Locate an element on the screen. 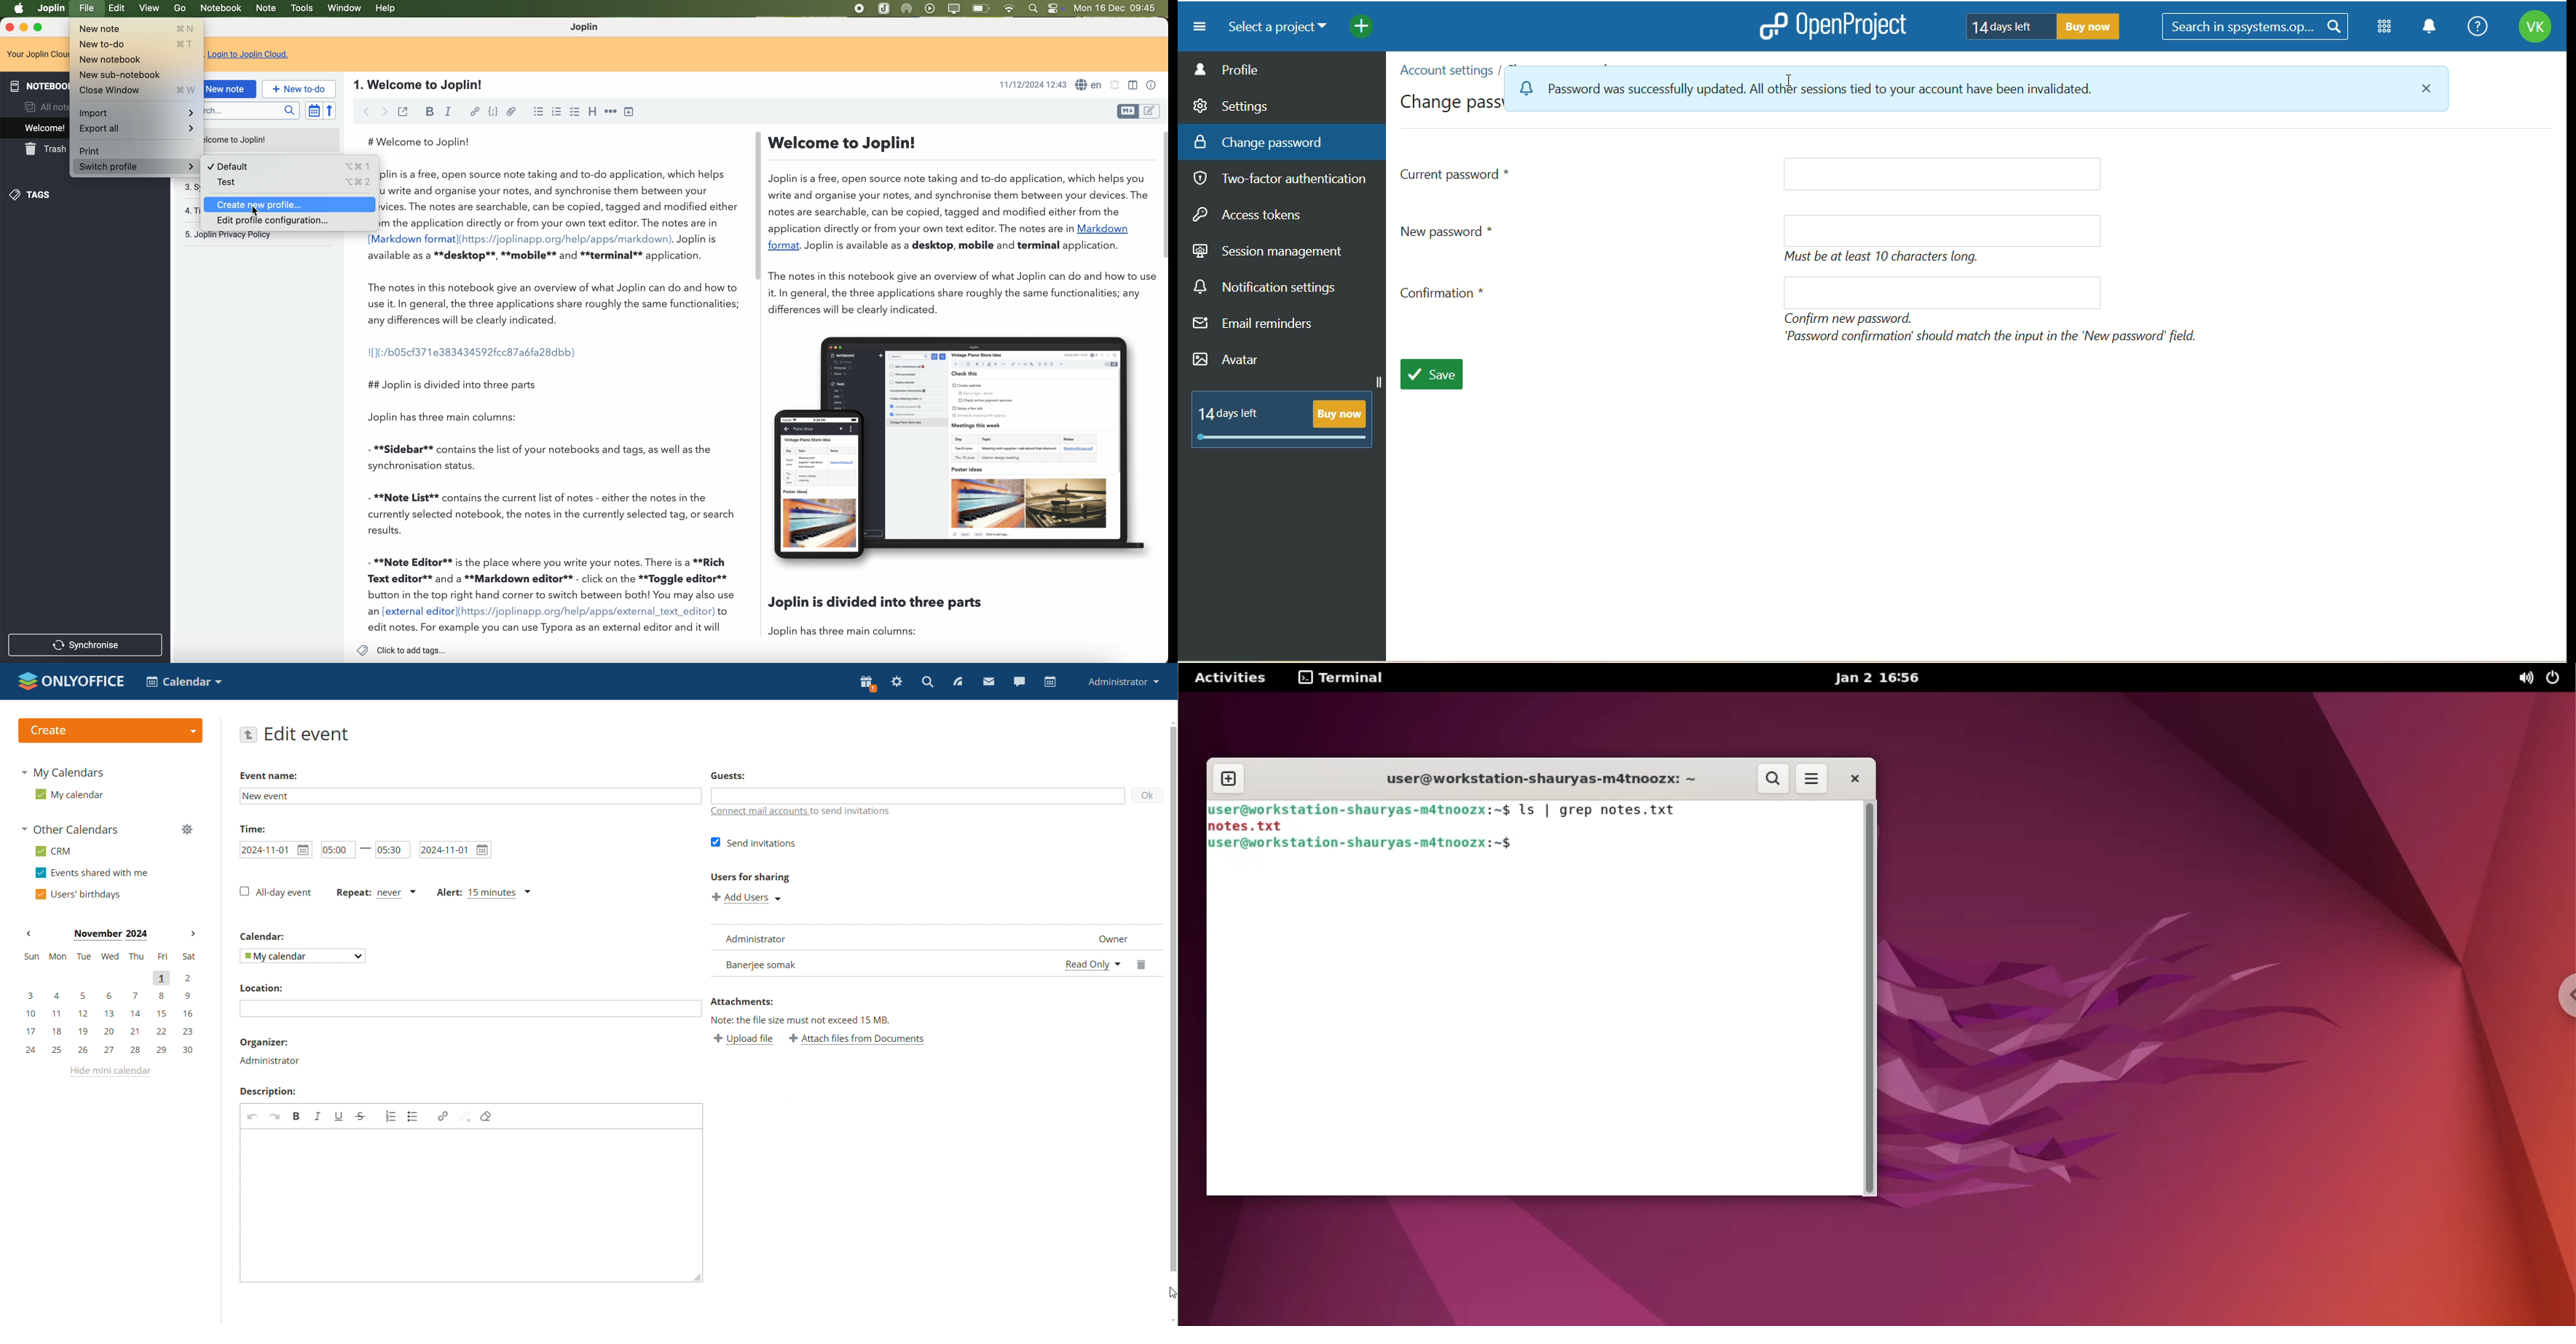  hyperlink is located at coordinates (475, 112).